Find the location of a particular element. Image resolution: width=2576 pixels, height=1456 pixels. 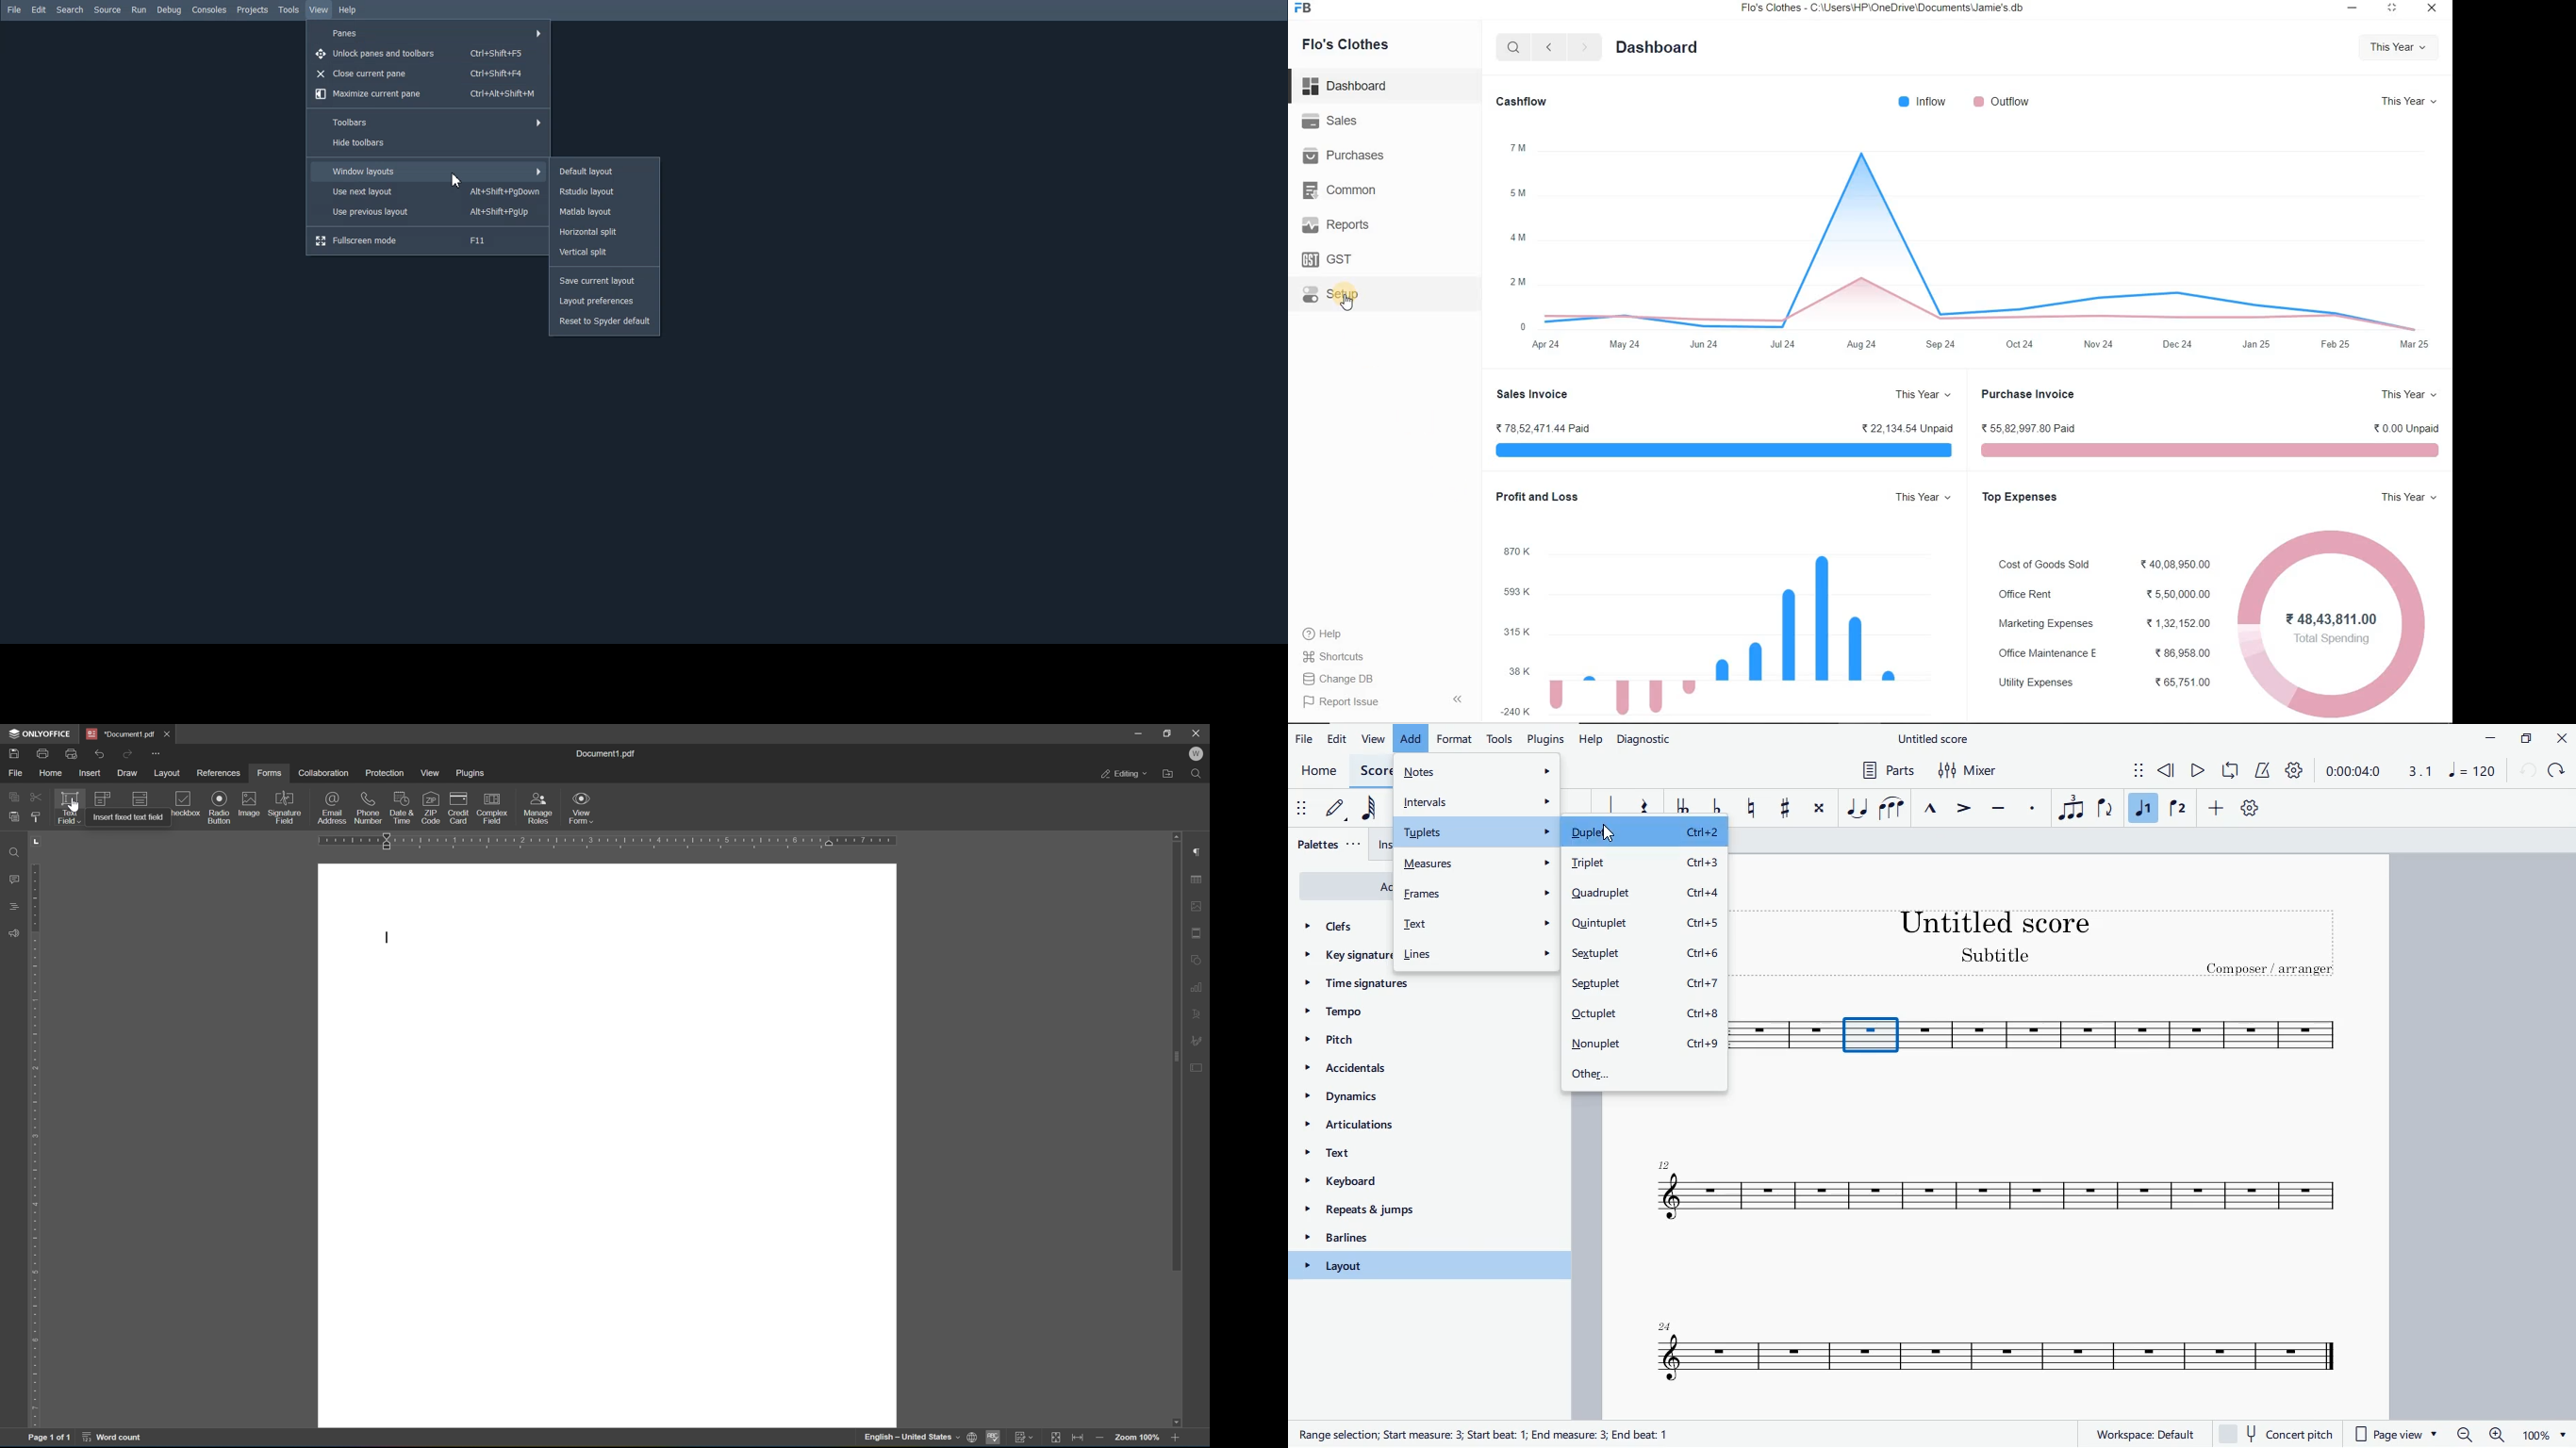

minimize is located at coordinates (1138, 733).